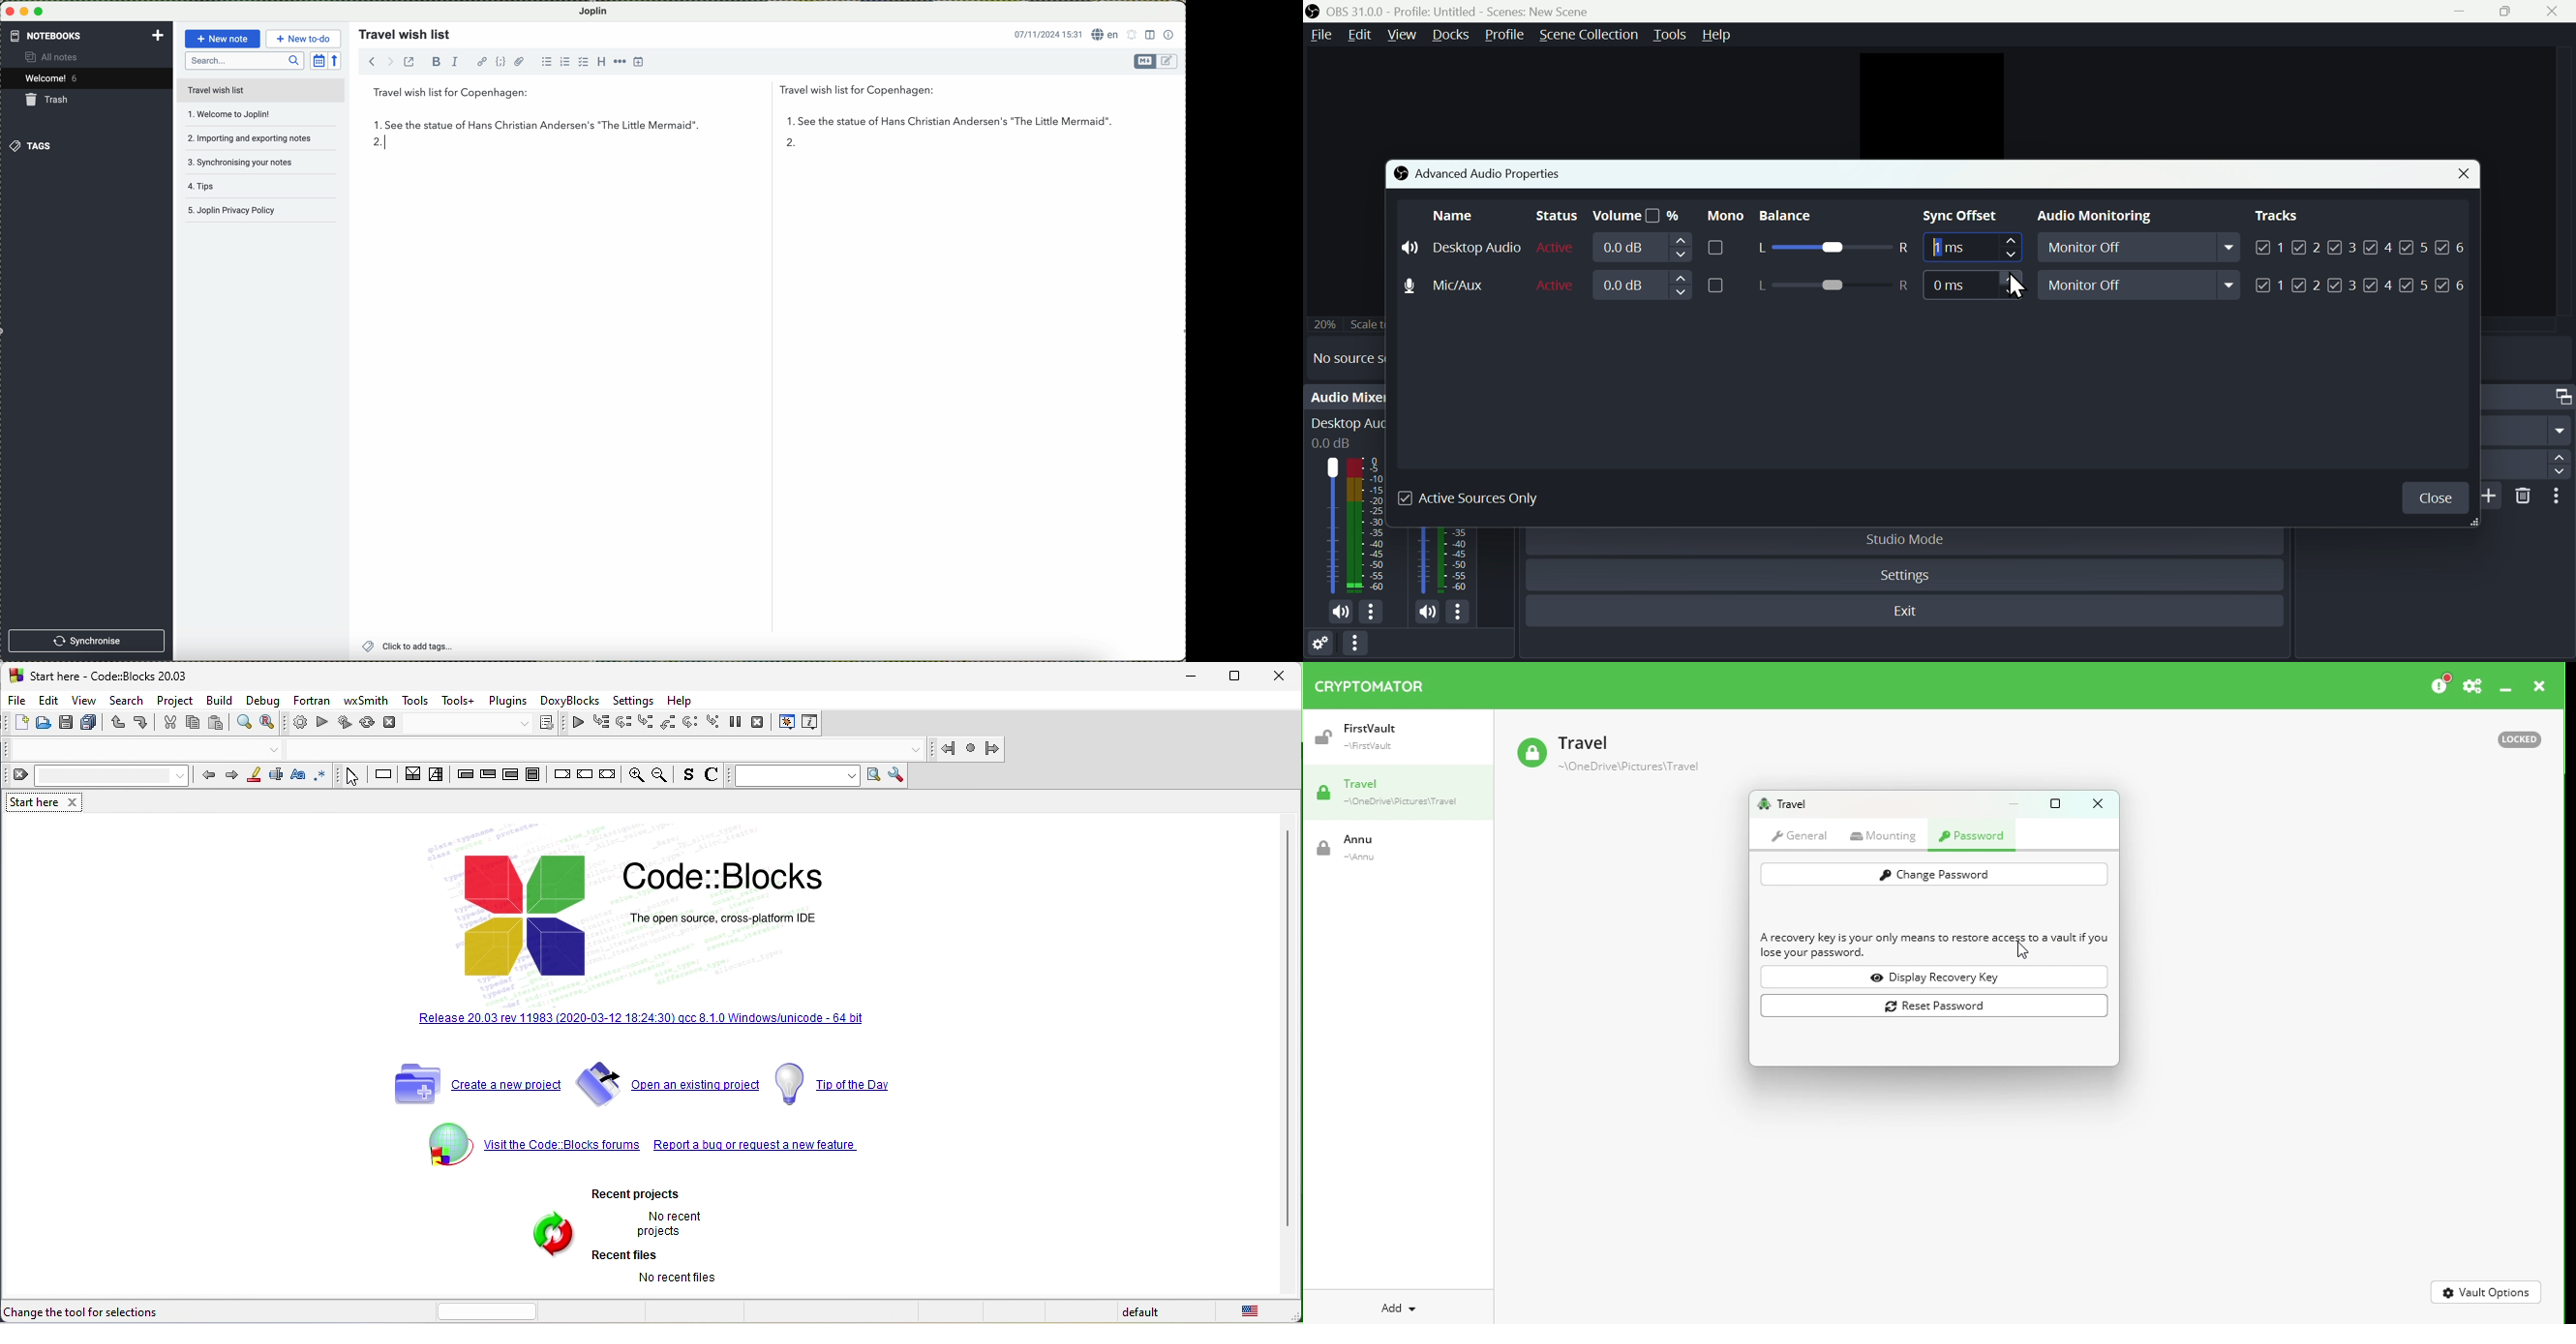 The width and height of the screenshot is (2576, 1344). What do you see at coordinates (792, 145) in the screenshot?
I see `2 in the list` at bounding box center [792, 145].